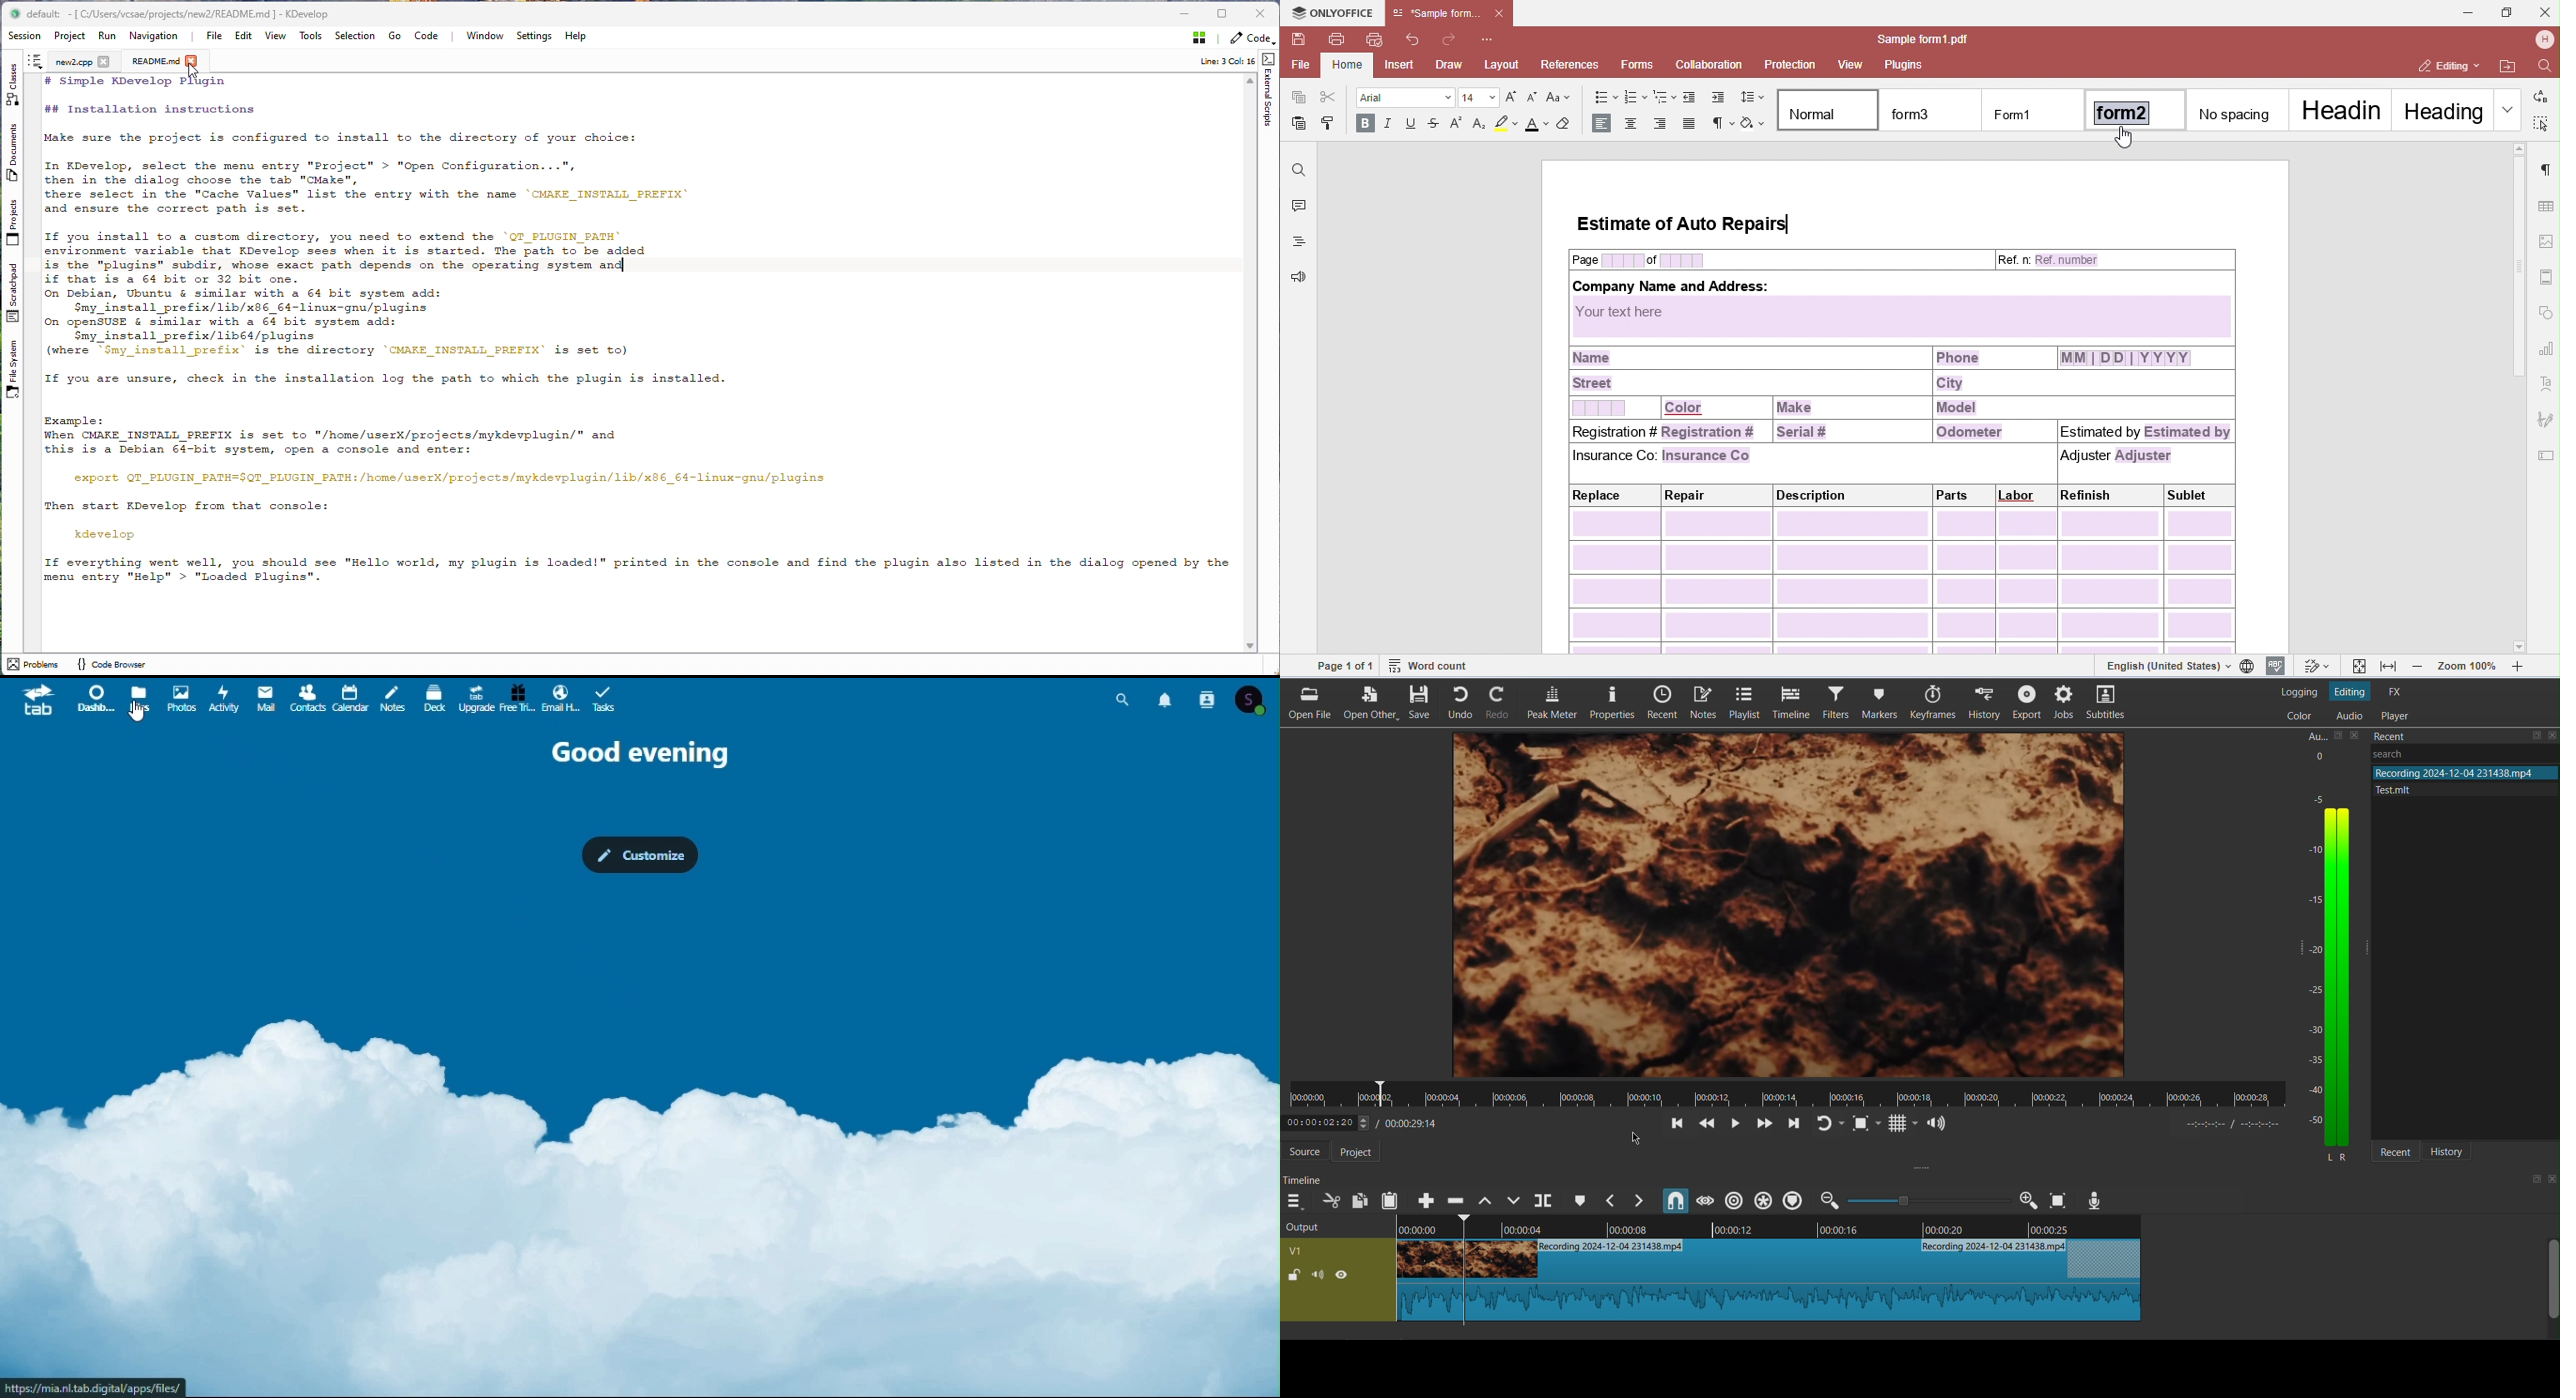 This screenshot has width=2576, height=1400. I want to click on file, so click(2463, 772).